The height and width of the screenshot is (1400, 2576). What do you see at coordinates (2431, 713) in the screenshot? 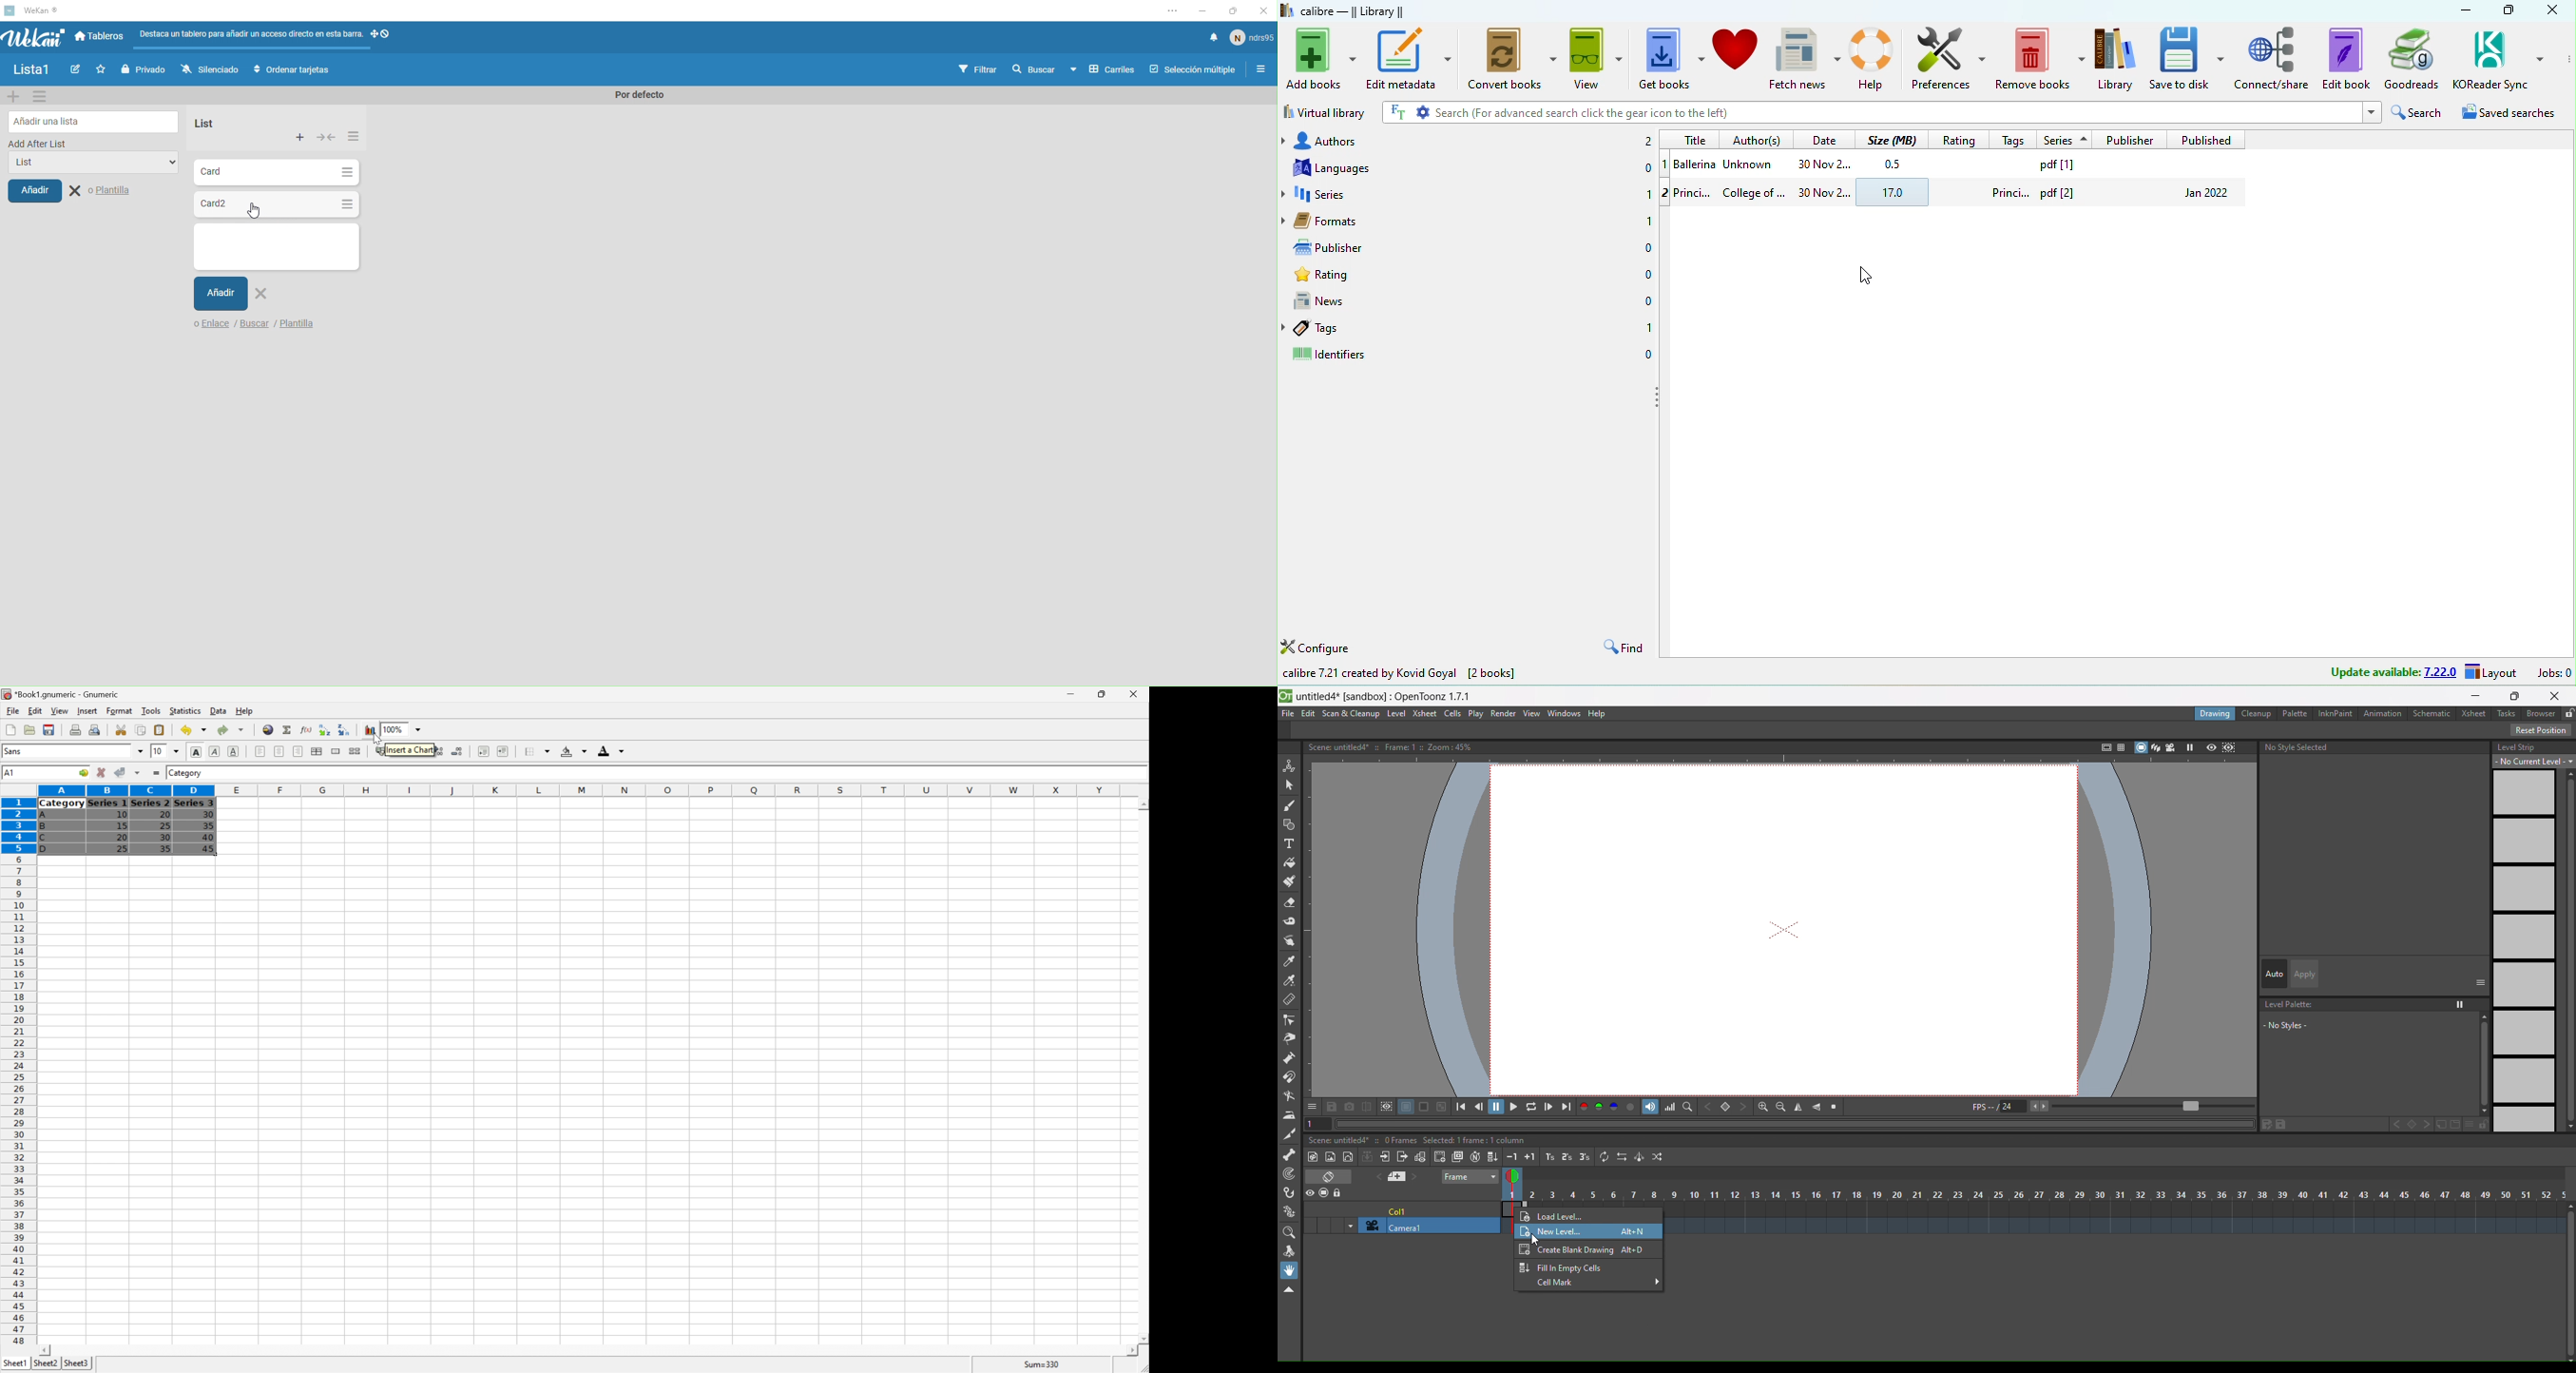
I see `schematic` at bounding box center [2431, 713].